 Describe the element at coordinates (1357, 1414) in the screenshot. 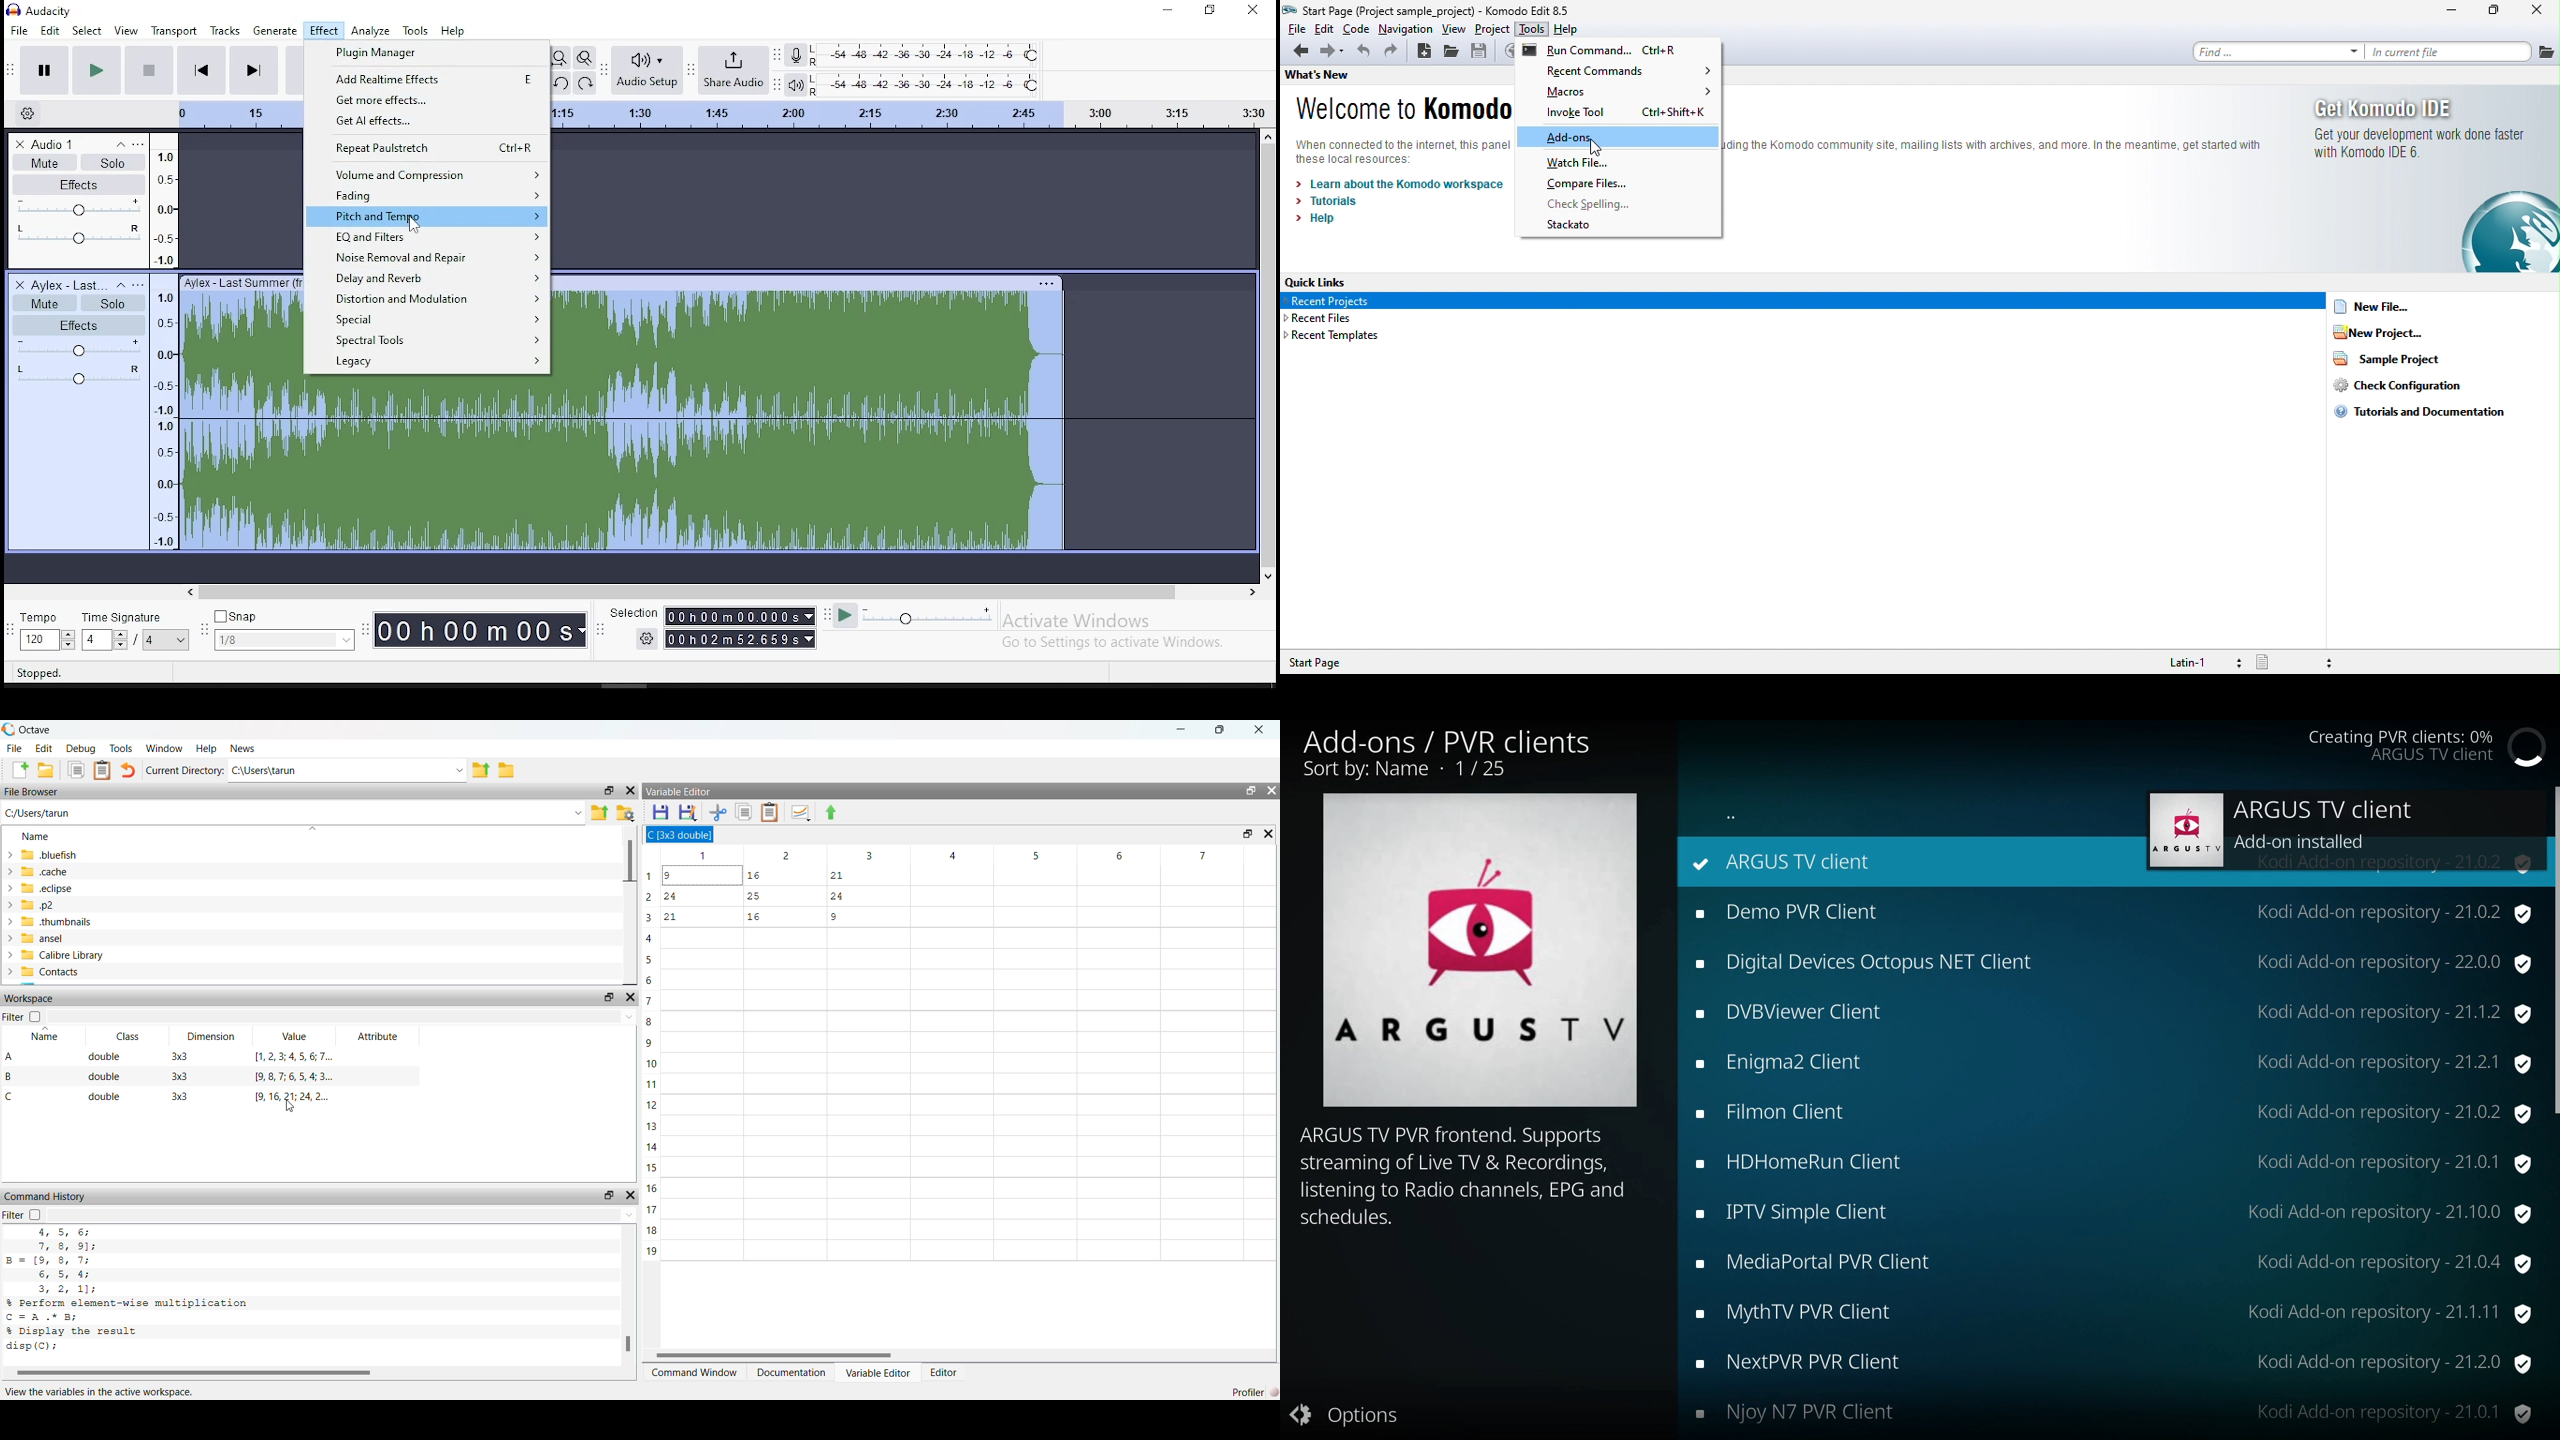

I see `options` at that location.